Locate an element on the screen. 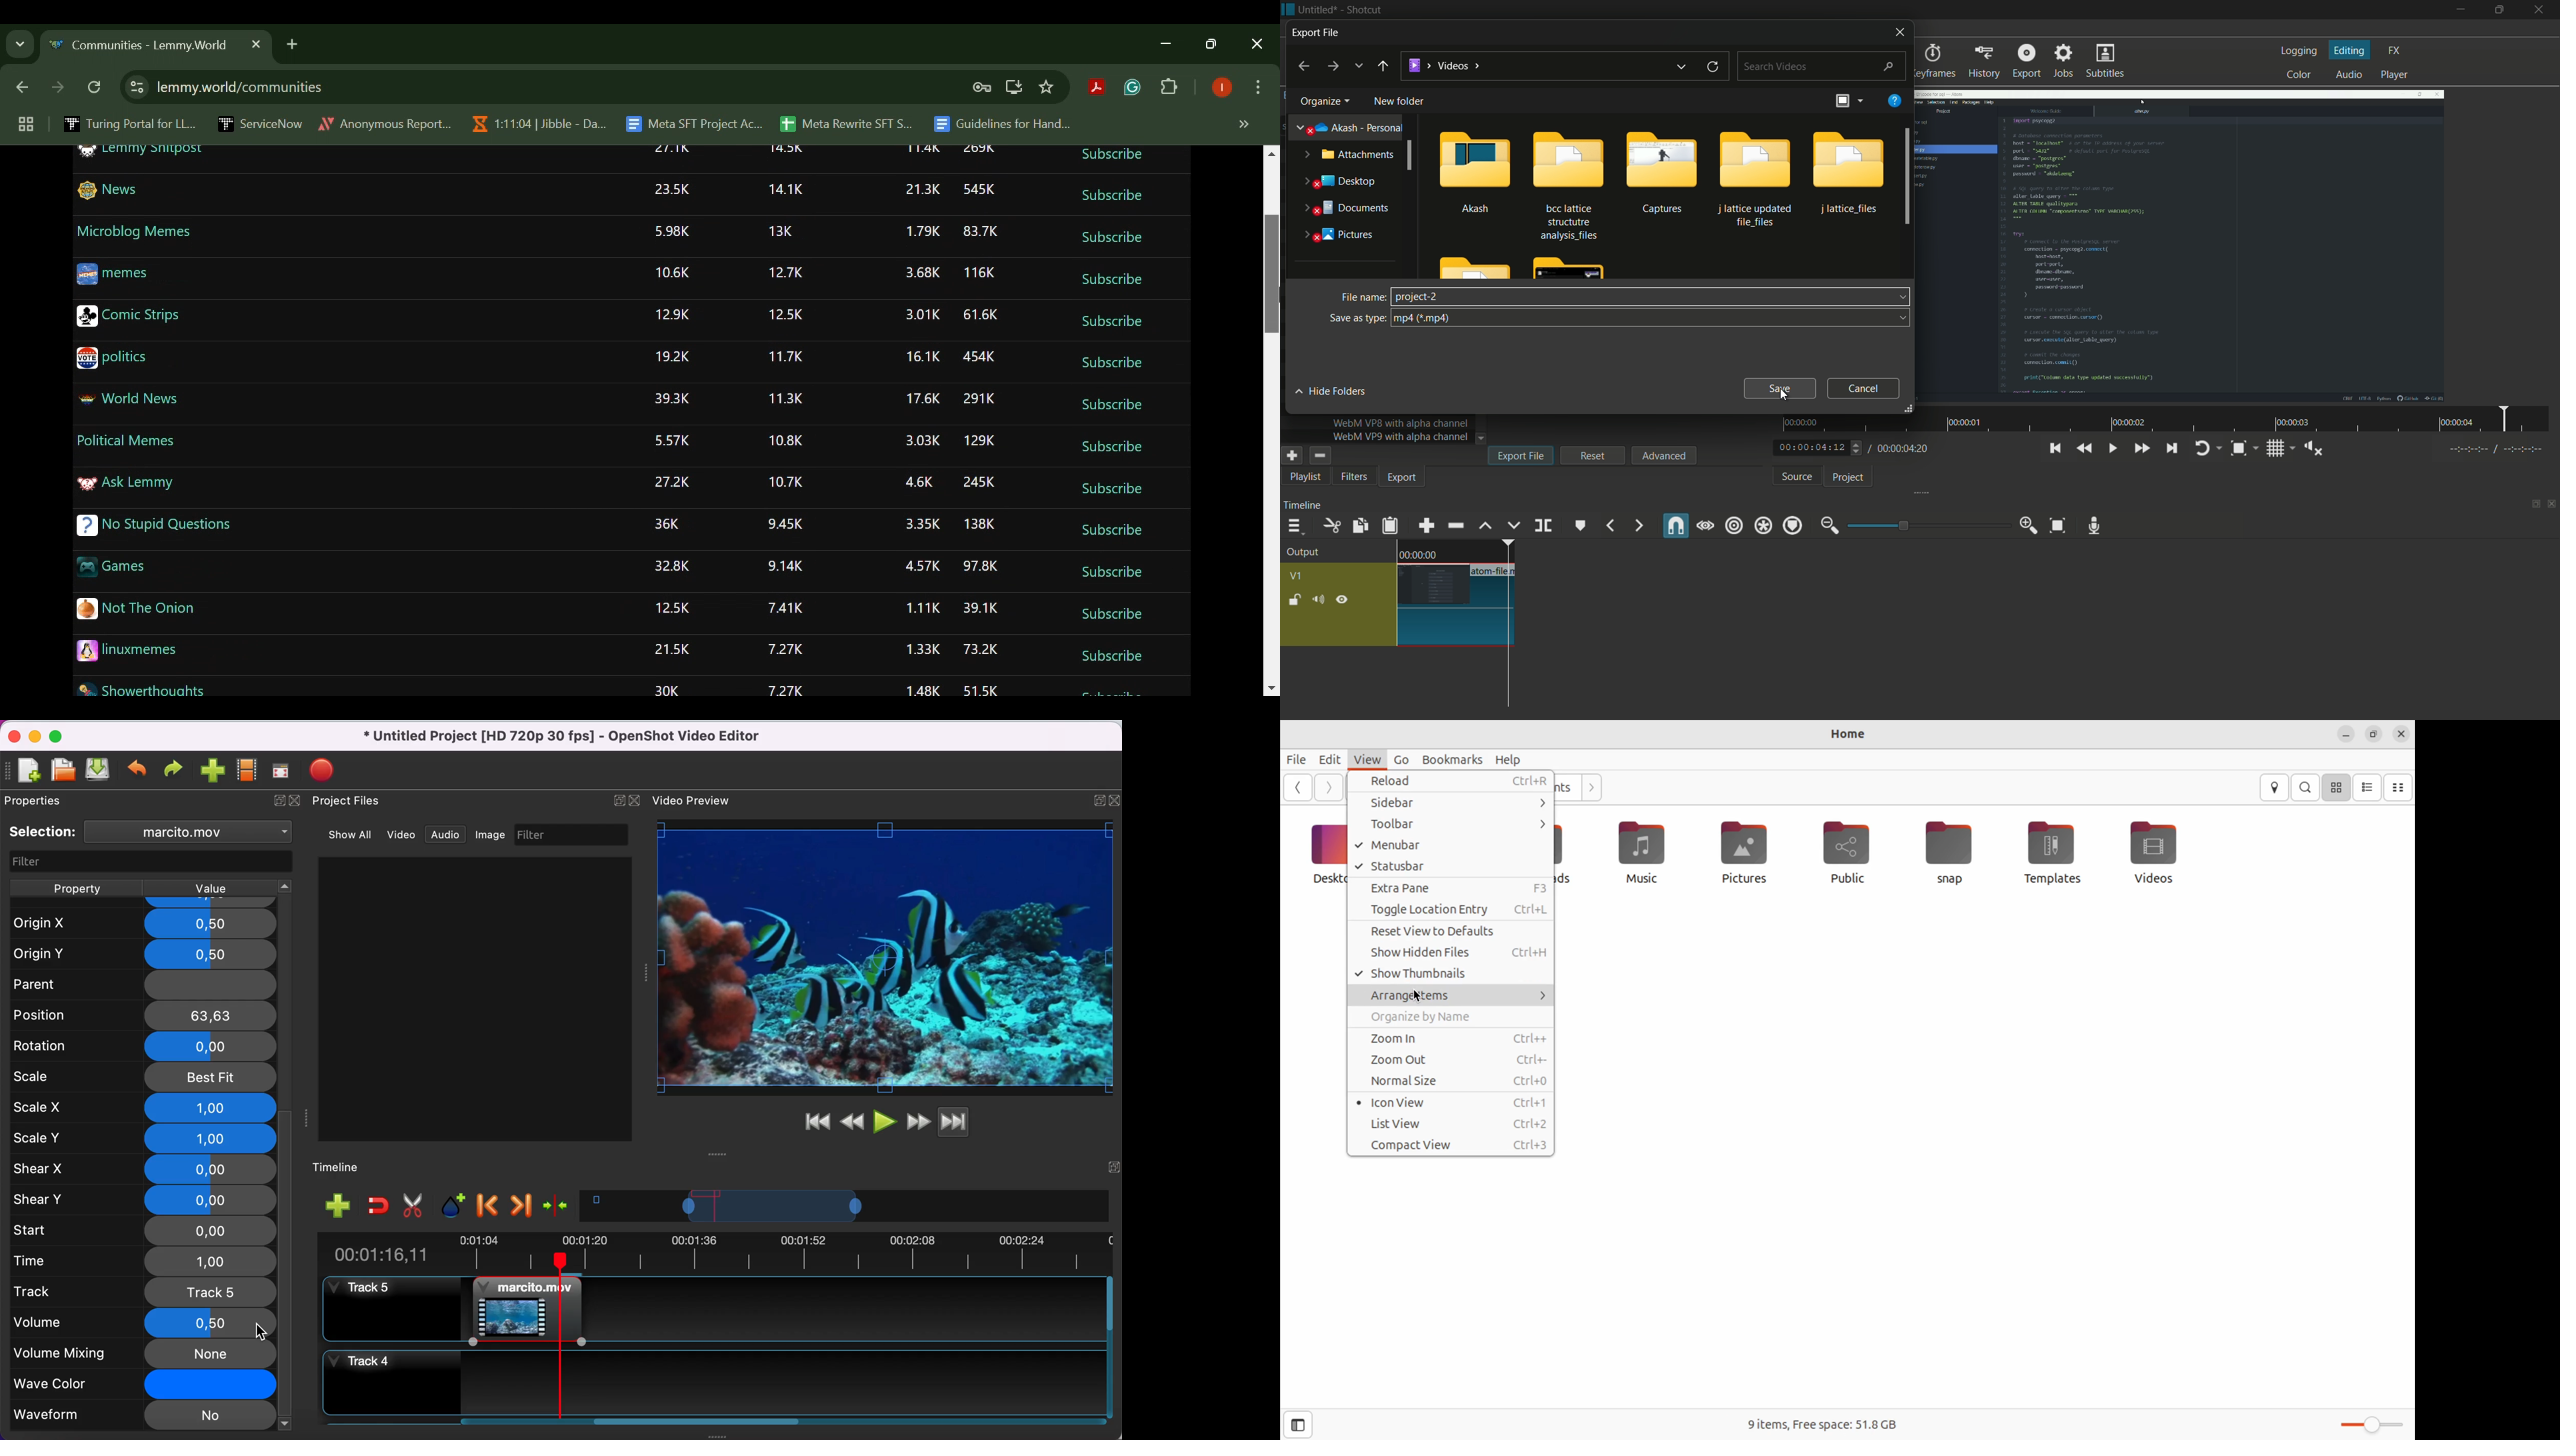  19.2K is located at coordinates (674, 355).